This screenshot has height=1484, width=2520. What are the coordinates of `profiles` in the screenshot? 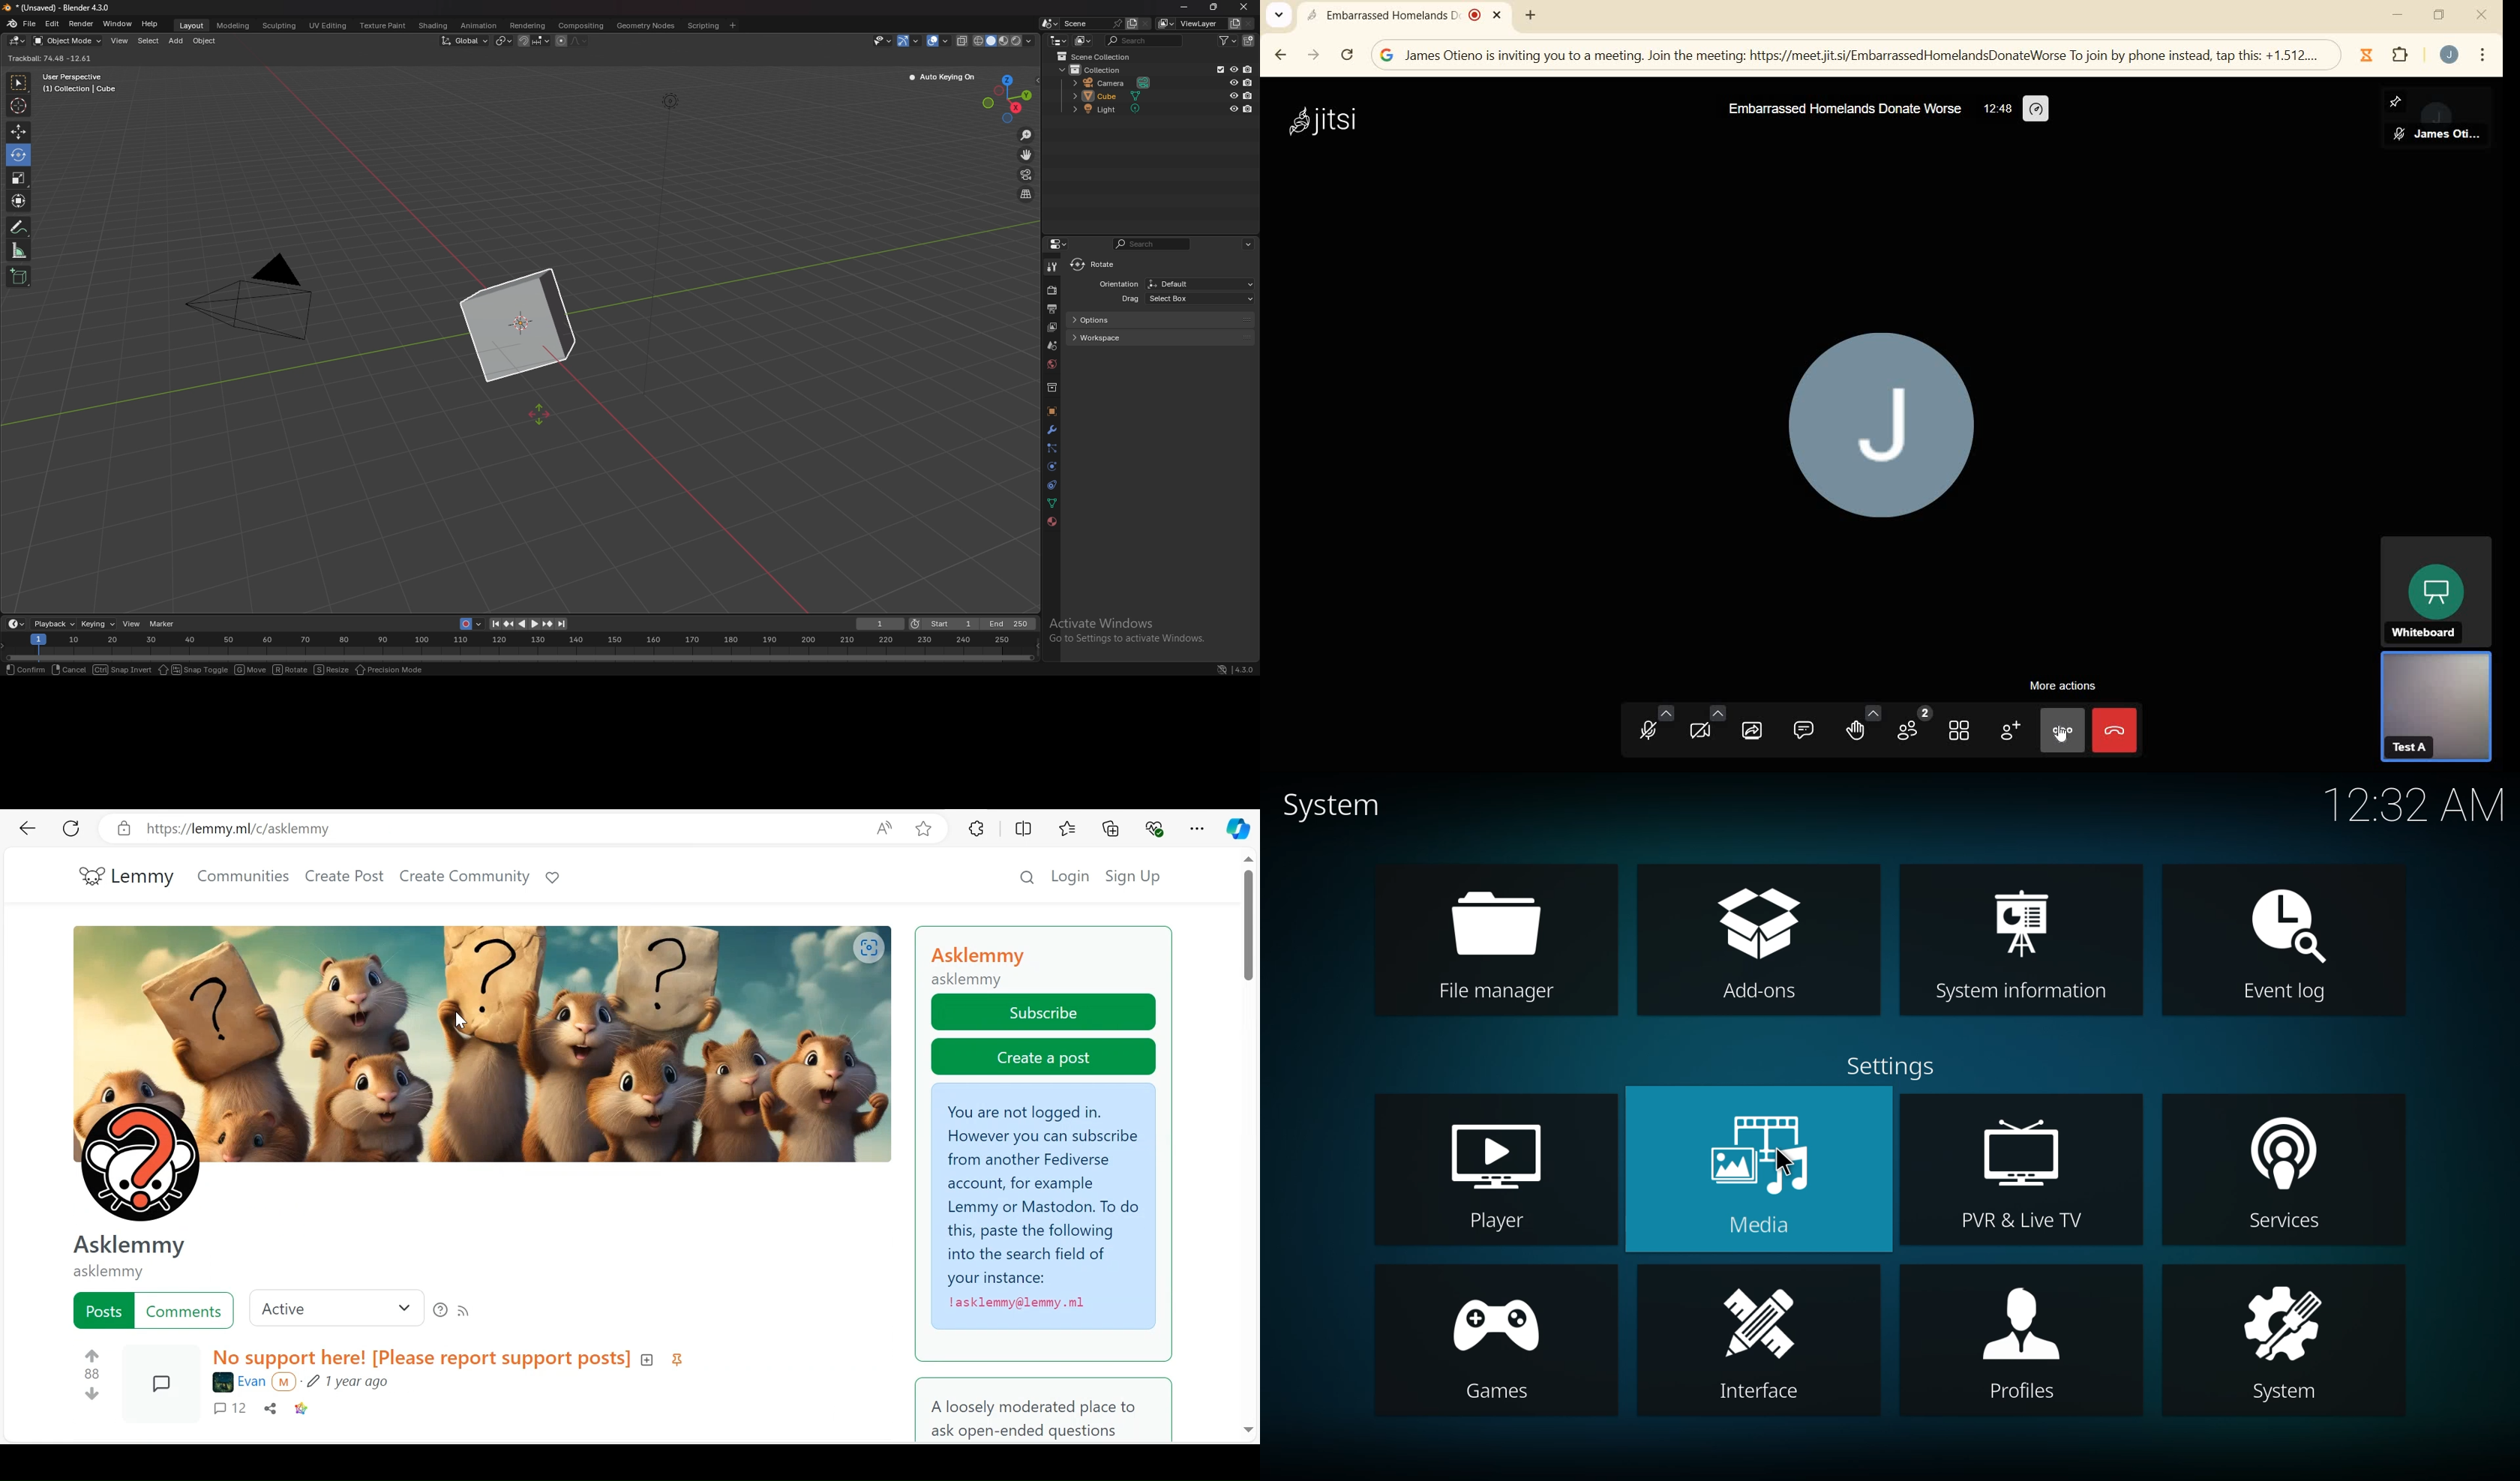 It's located at (2017, 1341).